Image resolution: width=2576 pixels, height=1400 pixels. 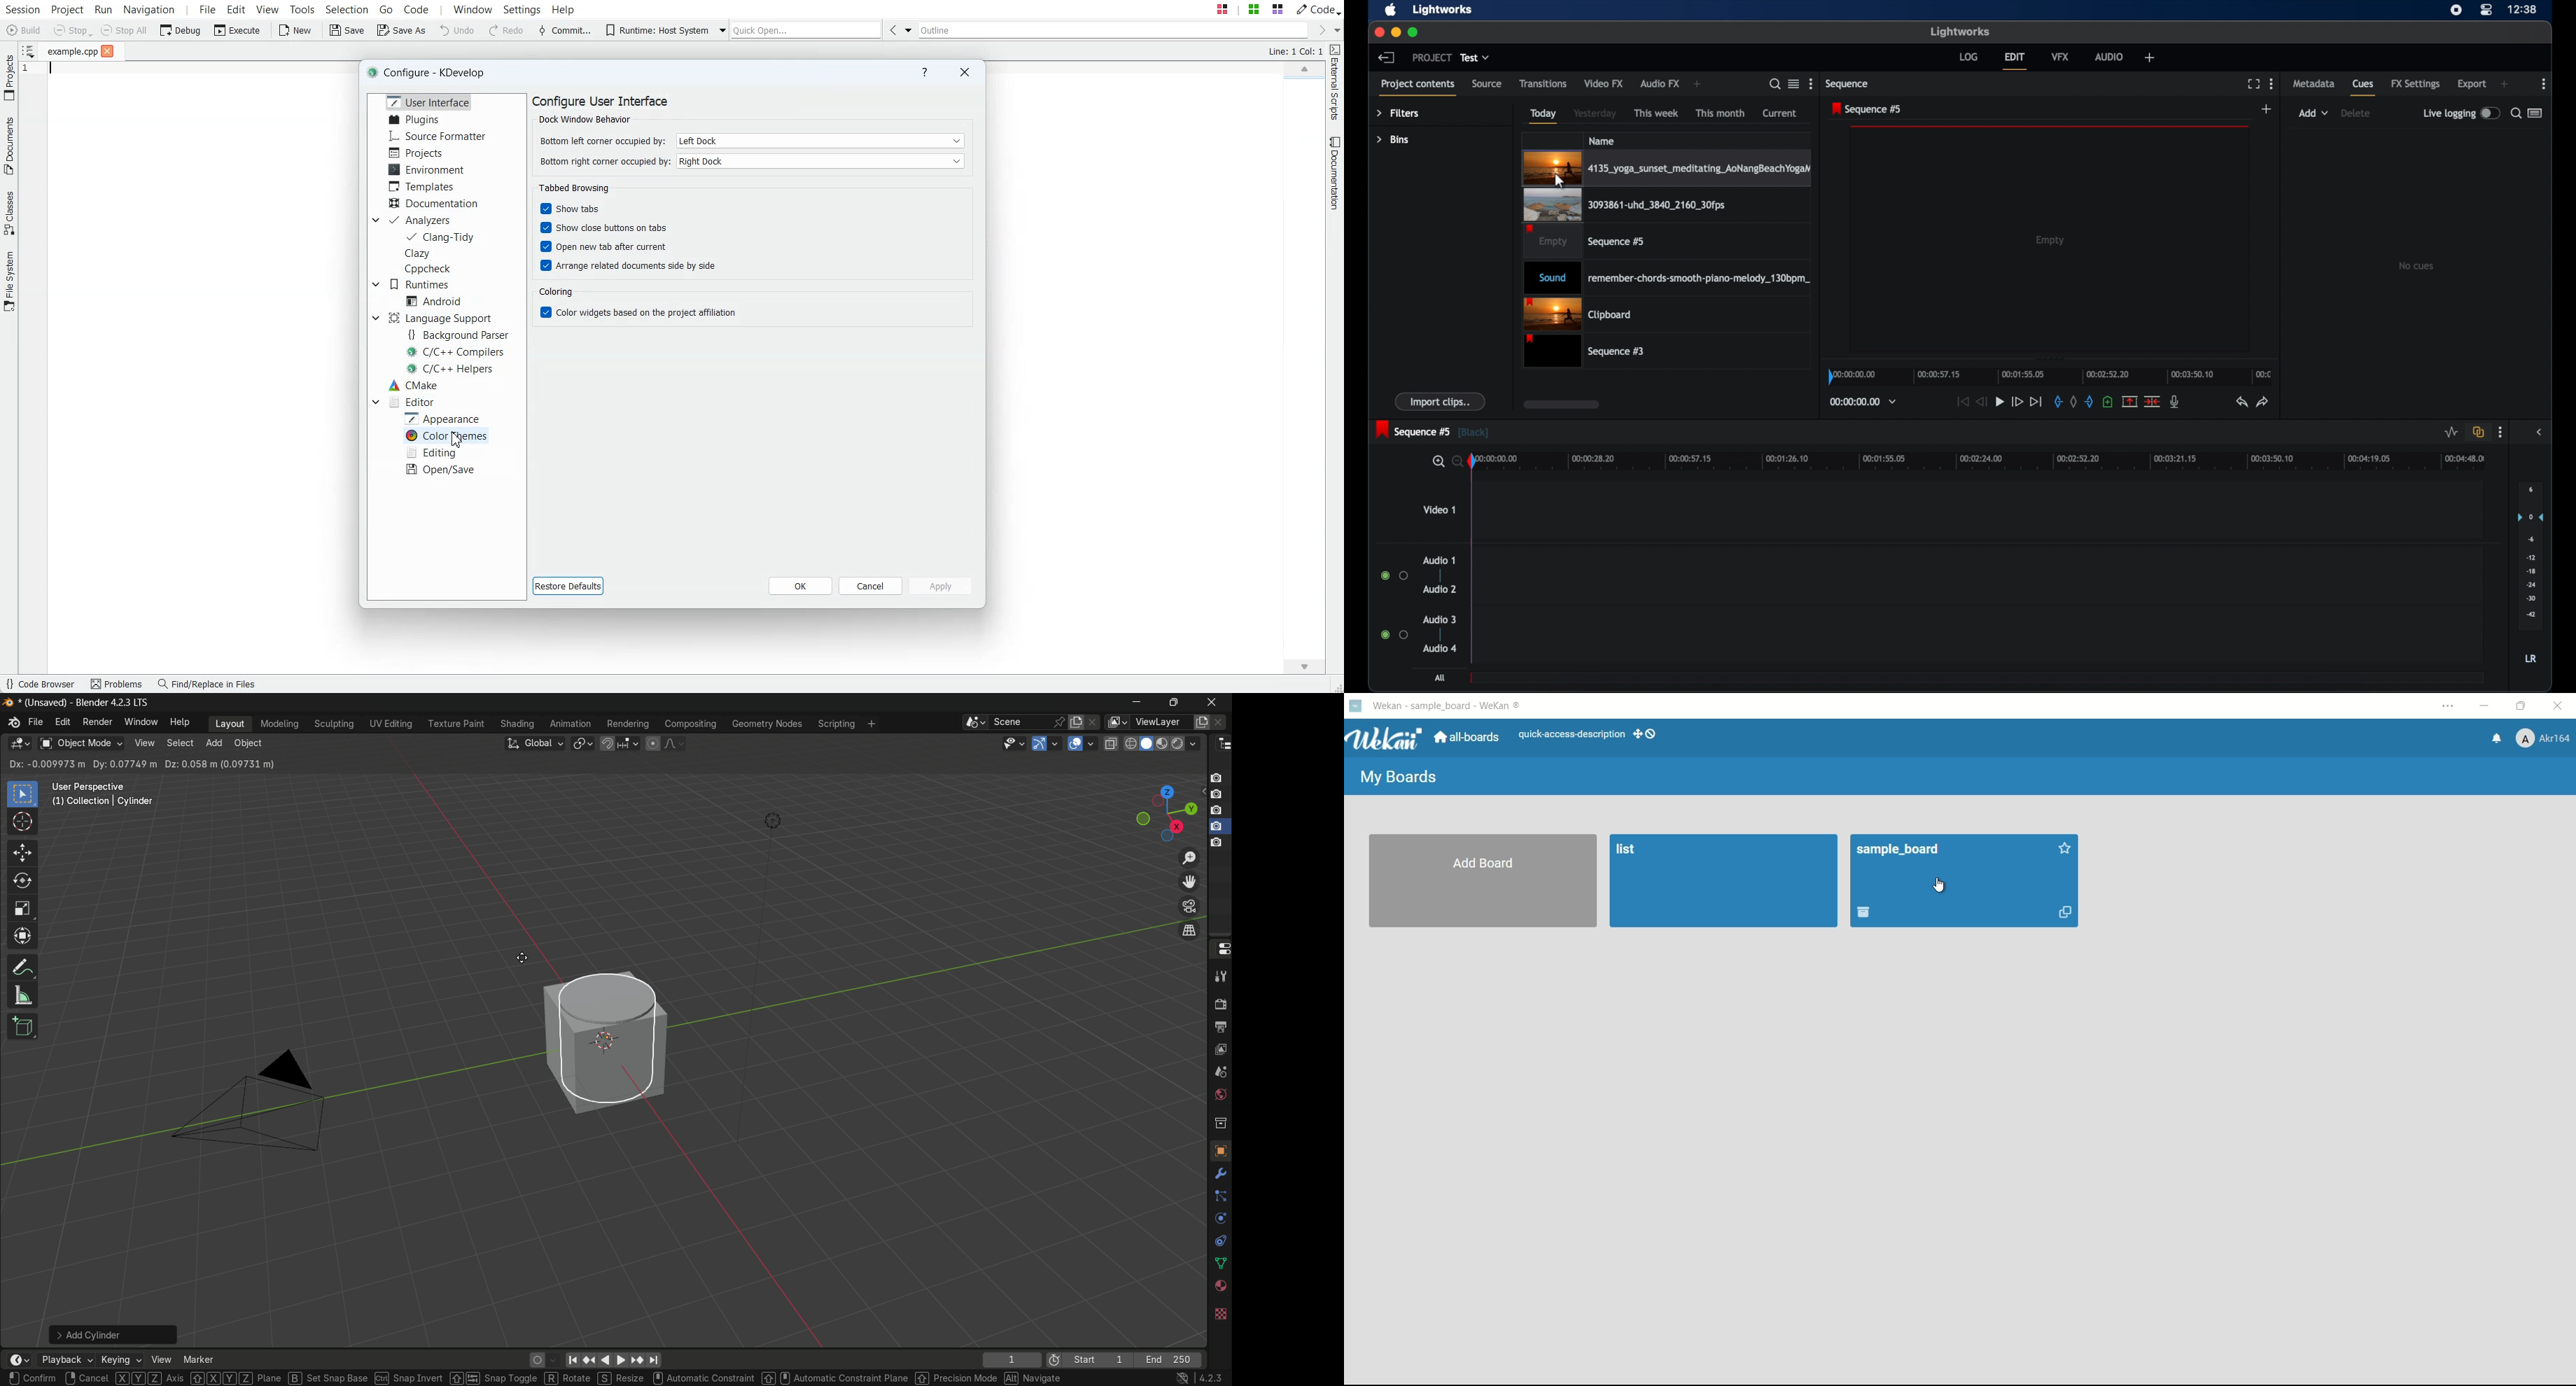 What do you see at coordinates (2108, 56) in the screenshot?
I see `audio` at bounding box center [2108, 56].